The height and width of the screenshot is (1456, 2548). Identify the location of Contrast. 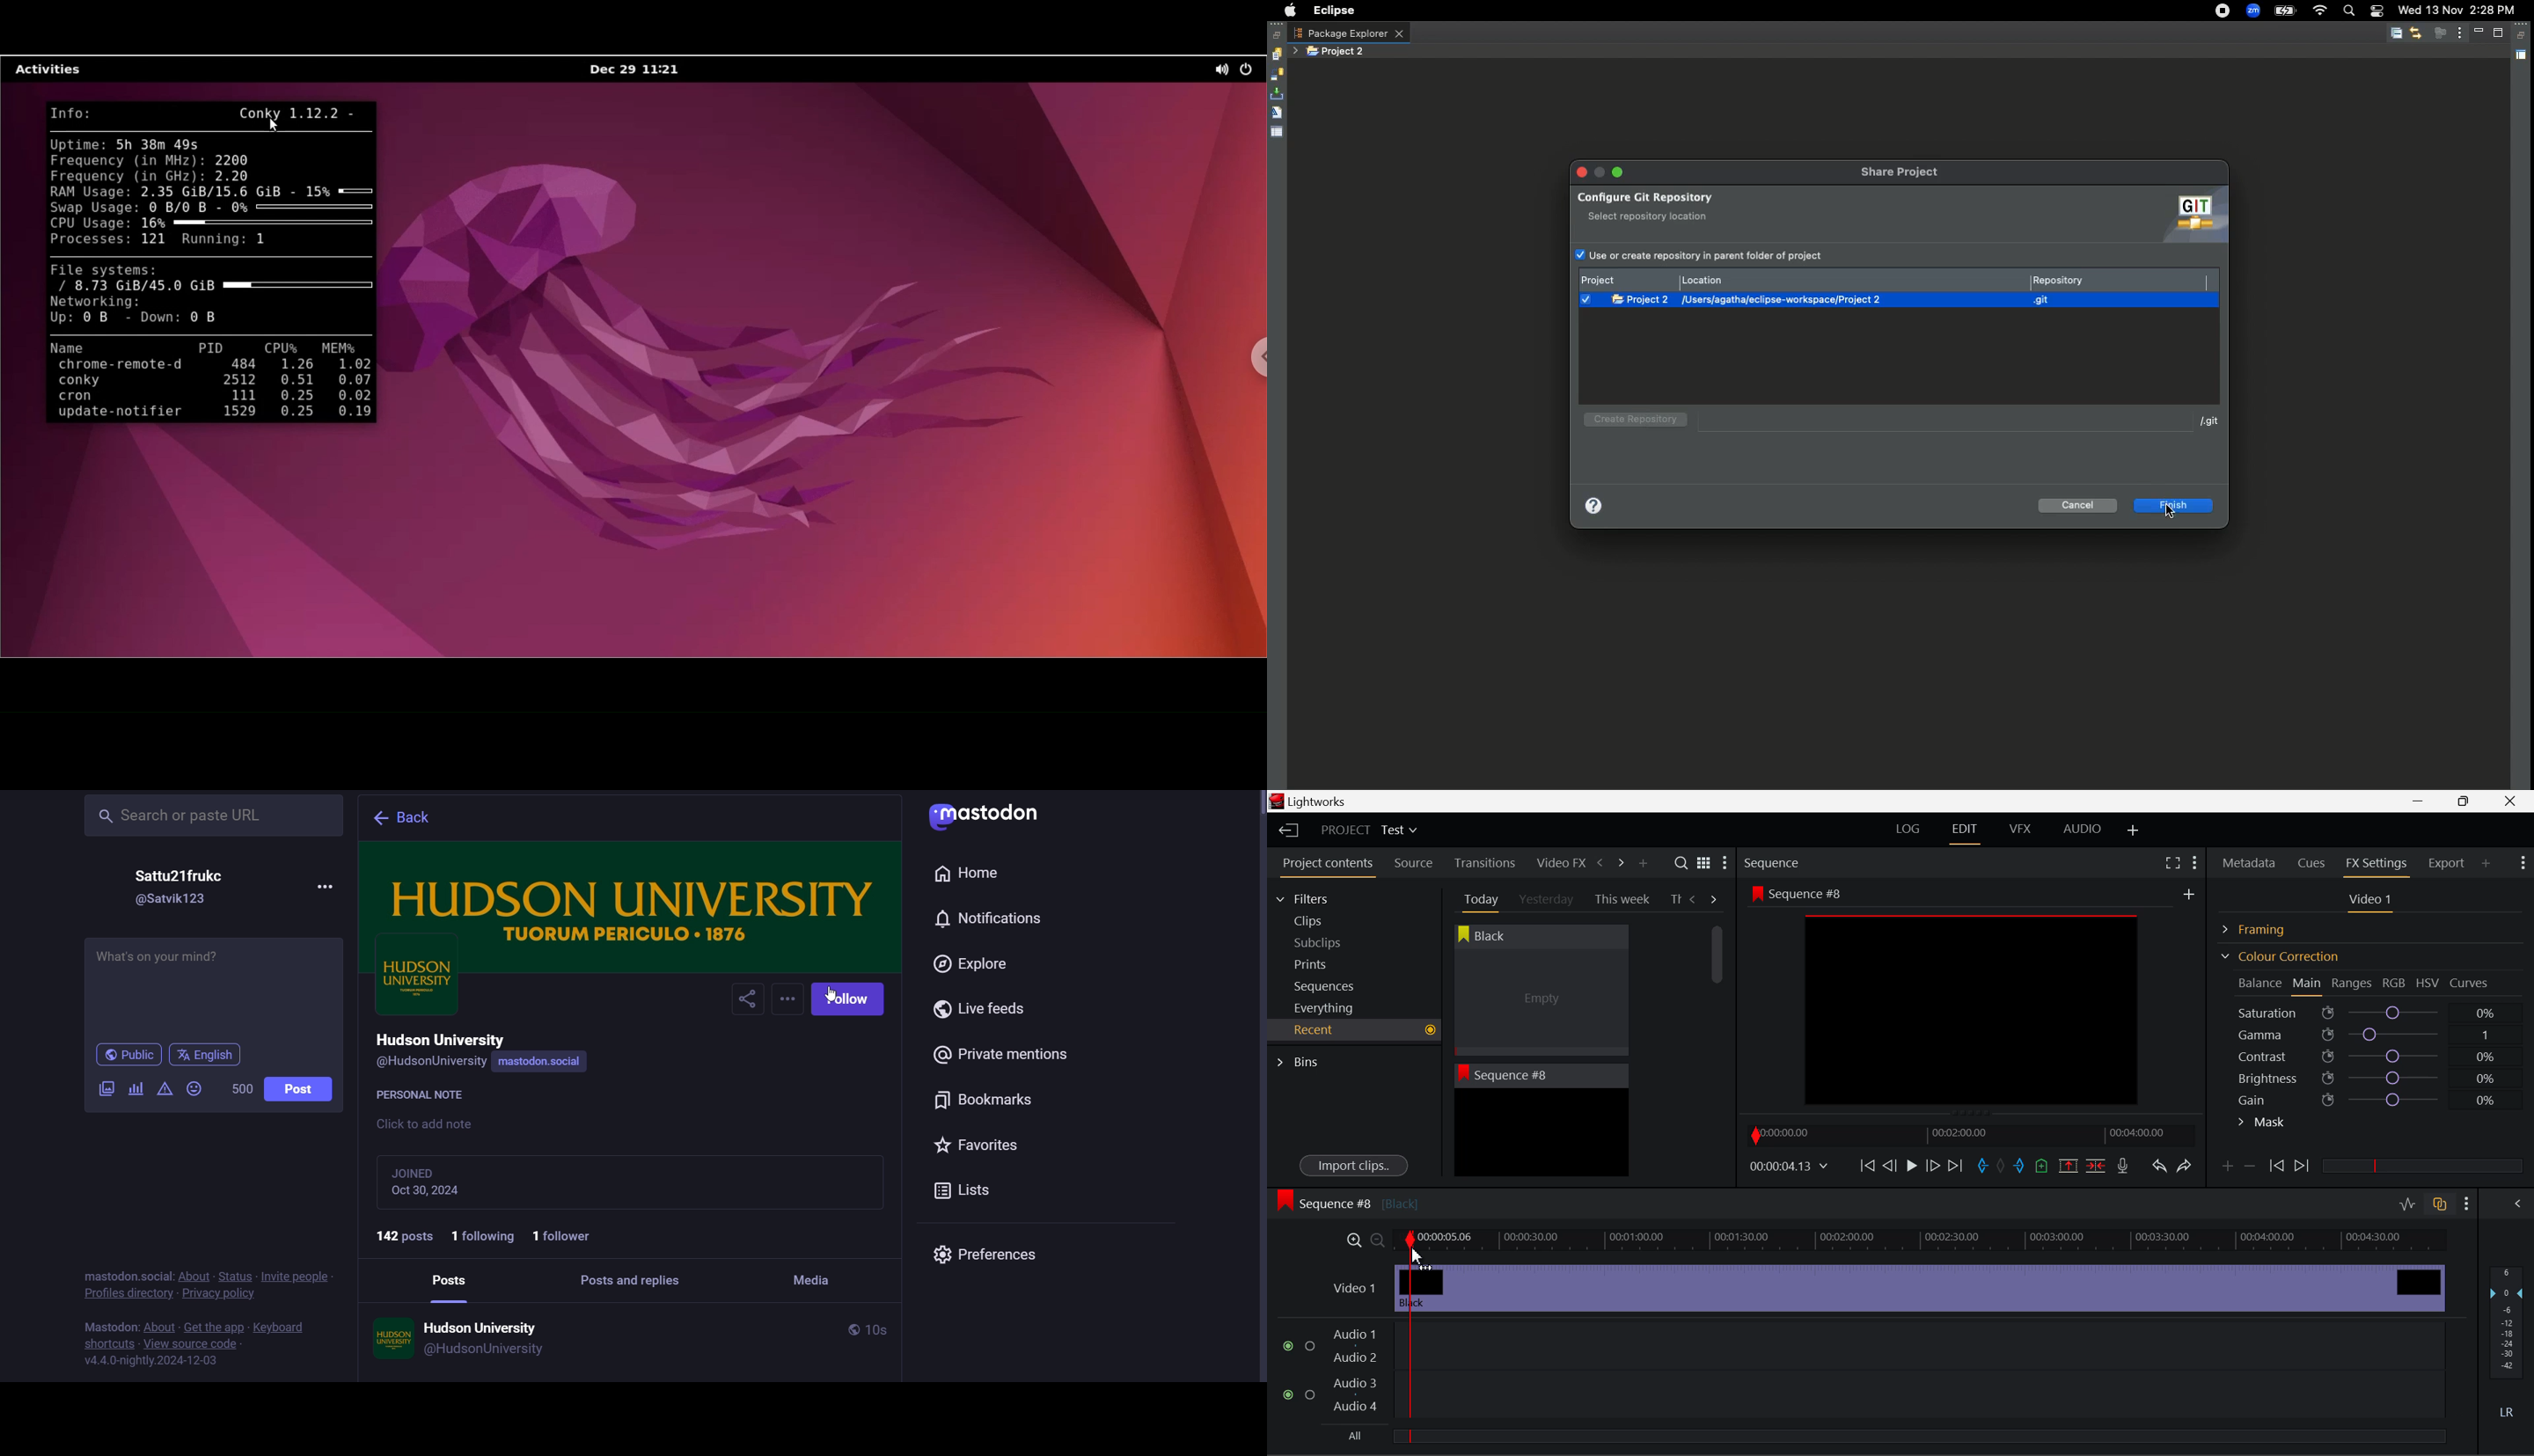
(2372, 1056).